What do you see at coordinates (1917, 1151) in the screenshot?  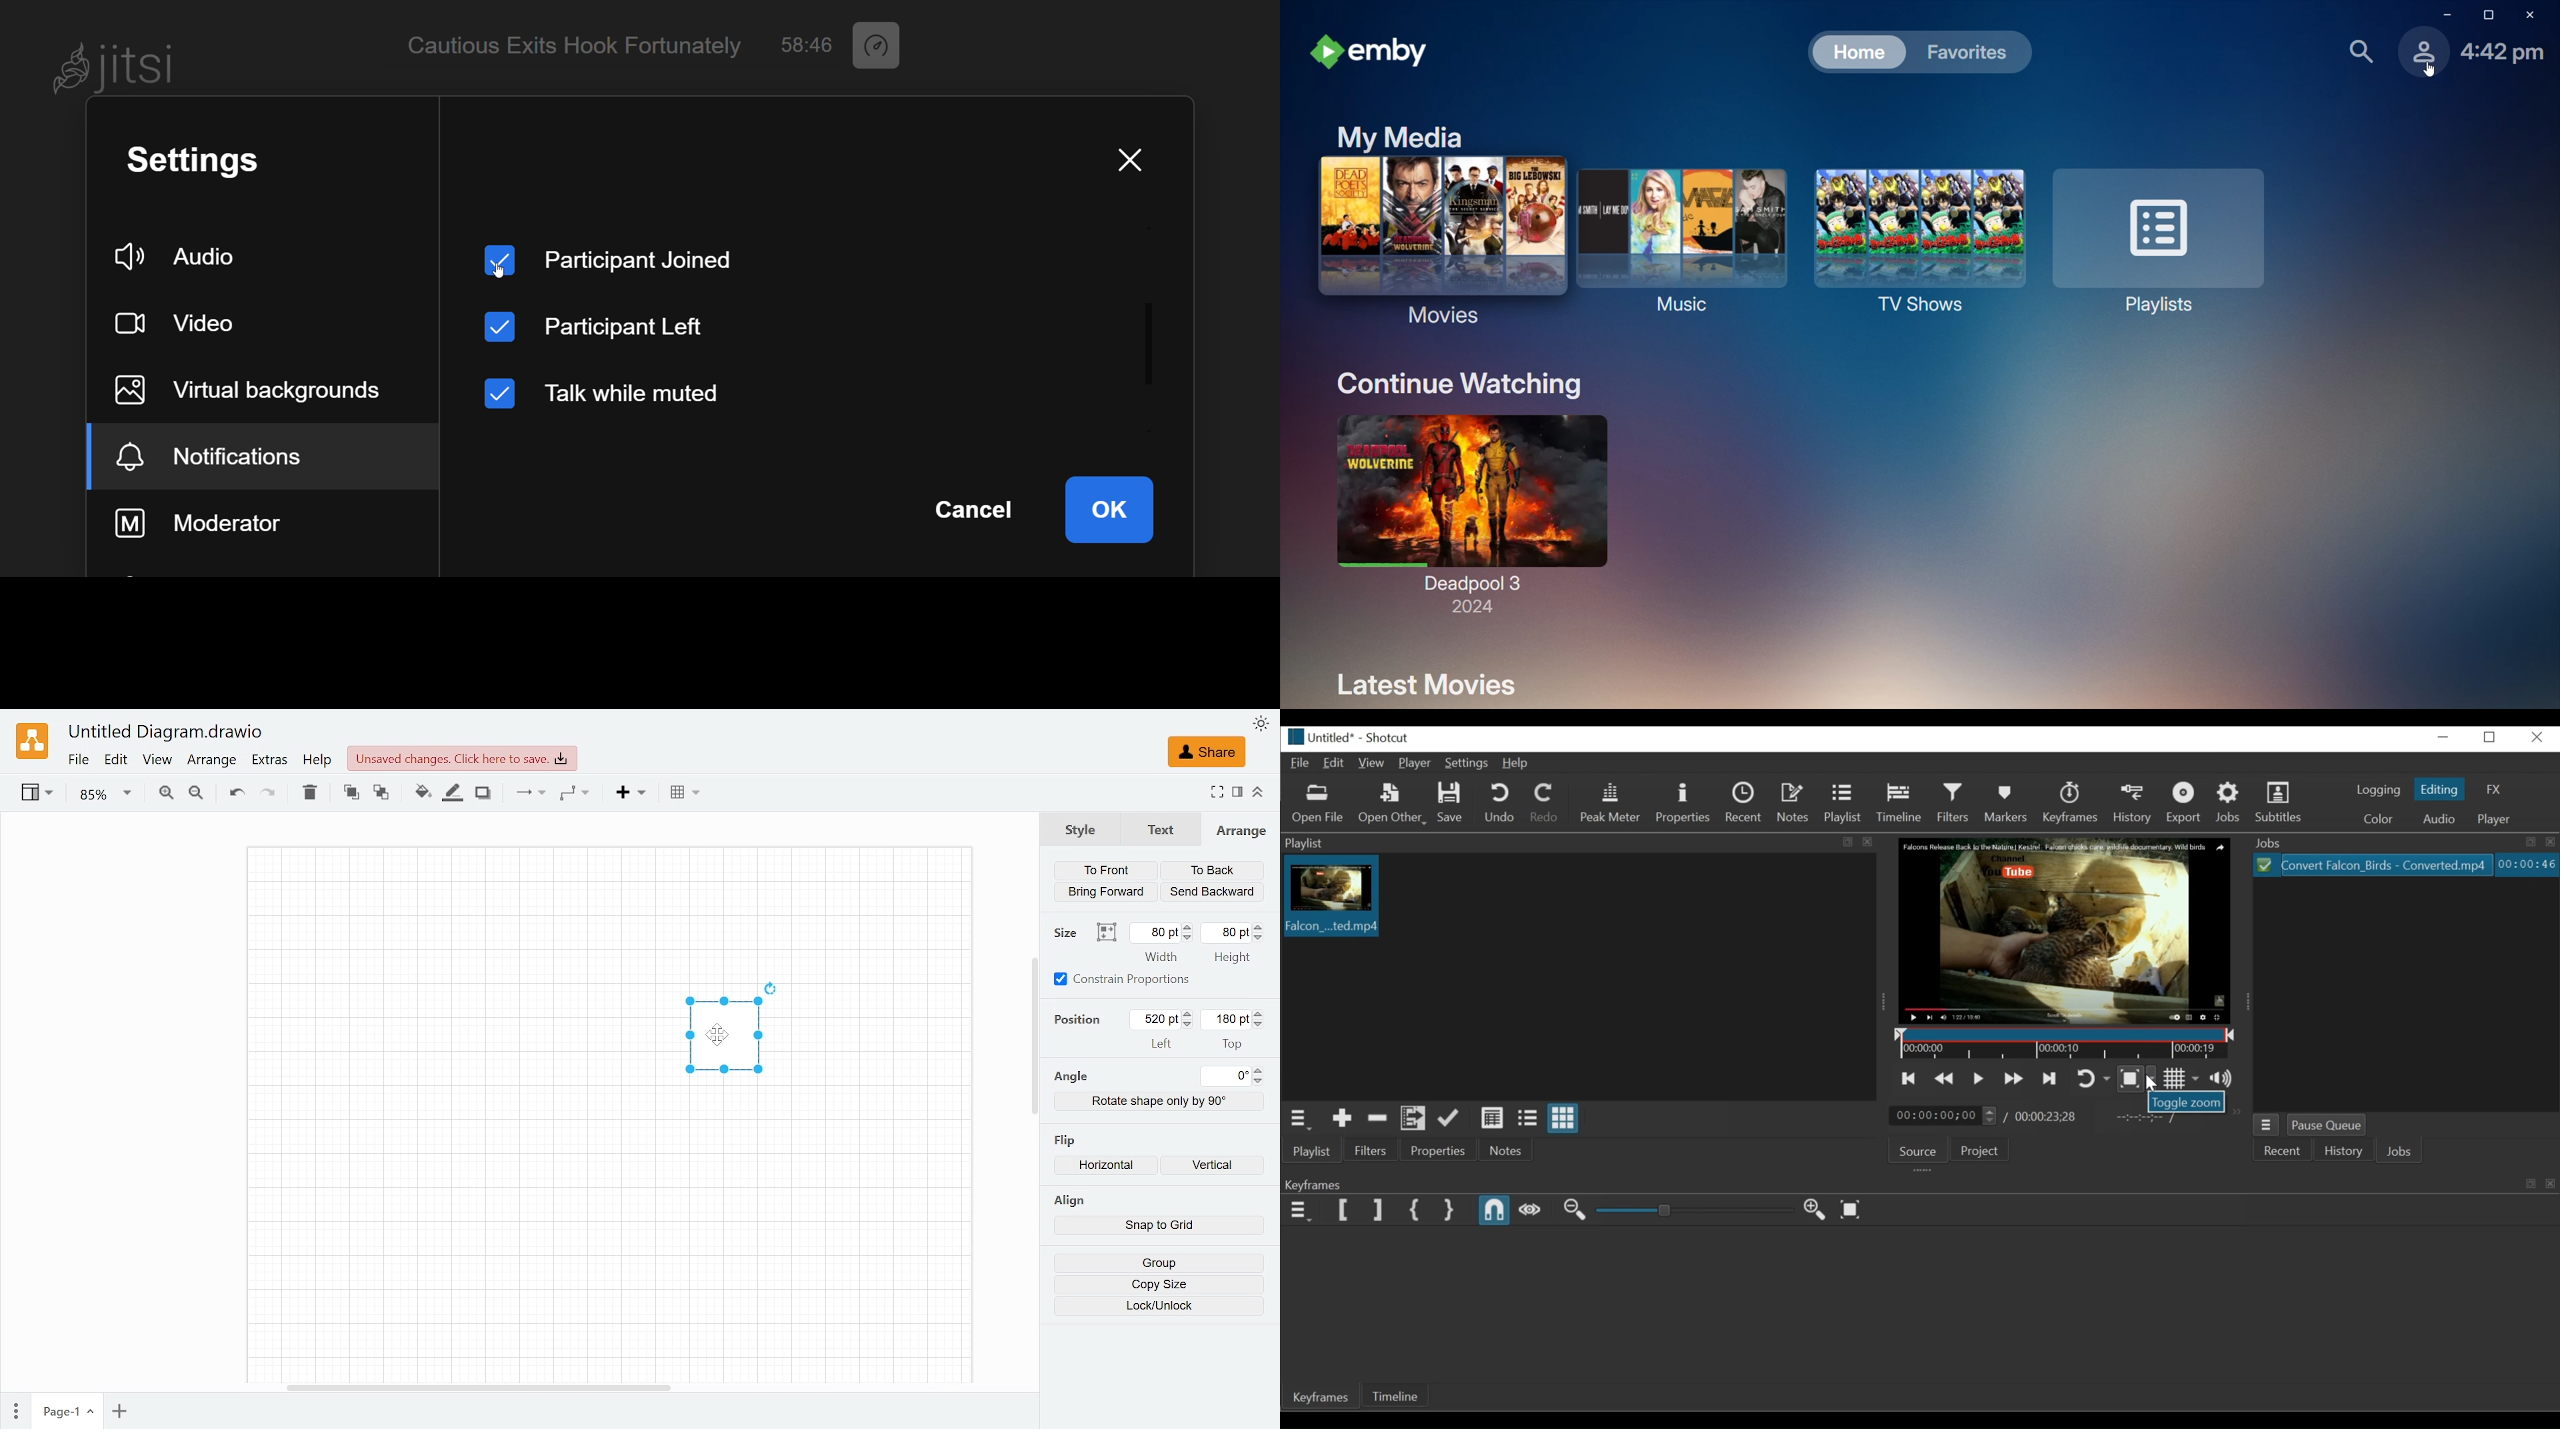 I see `Source` at bounding box center [1917, 1151].